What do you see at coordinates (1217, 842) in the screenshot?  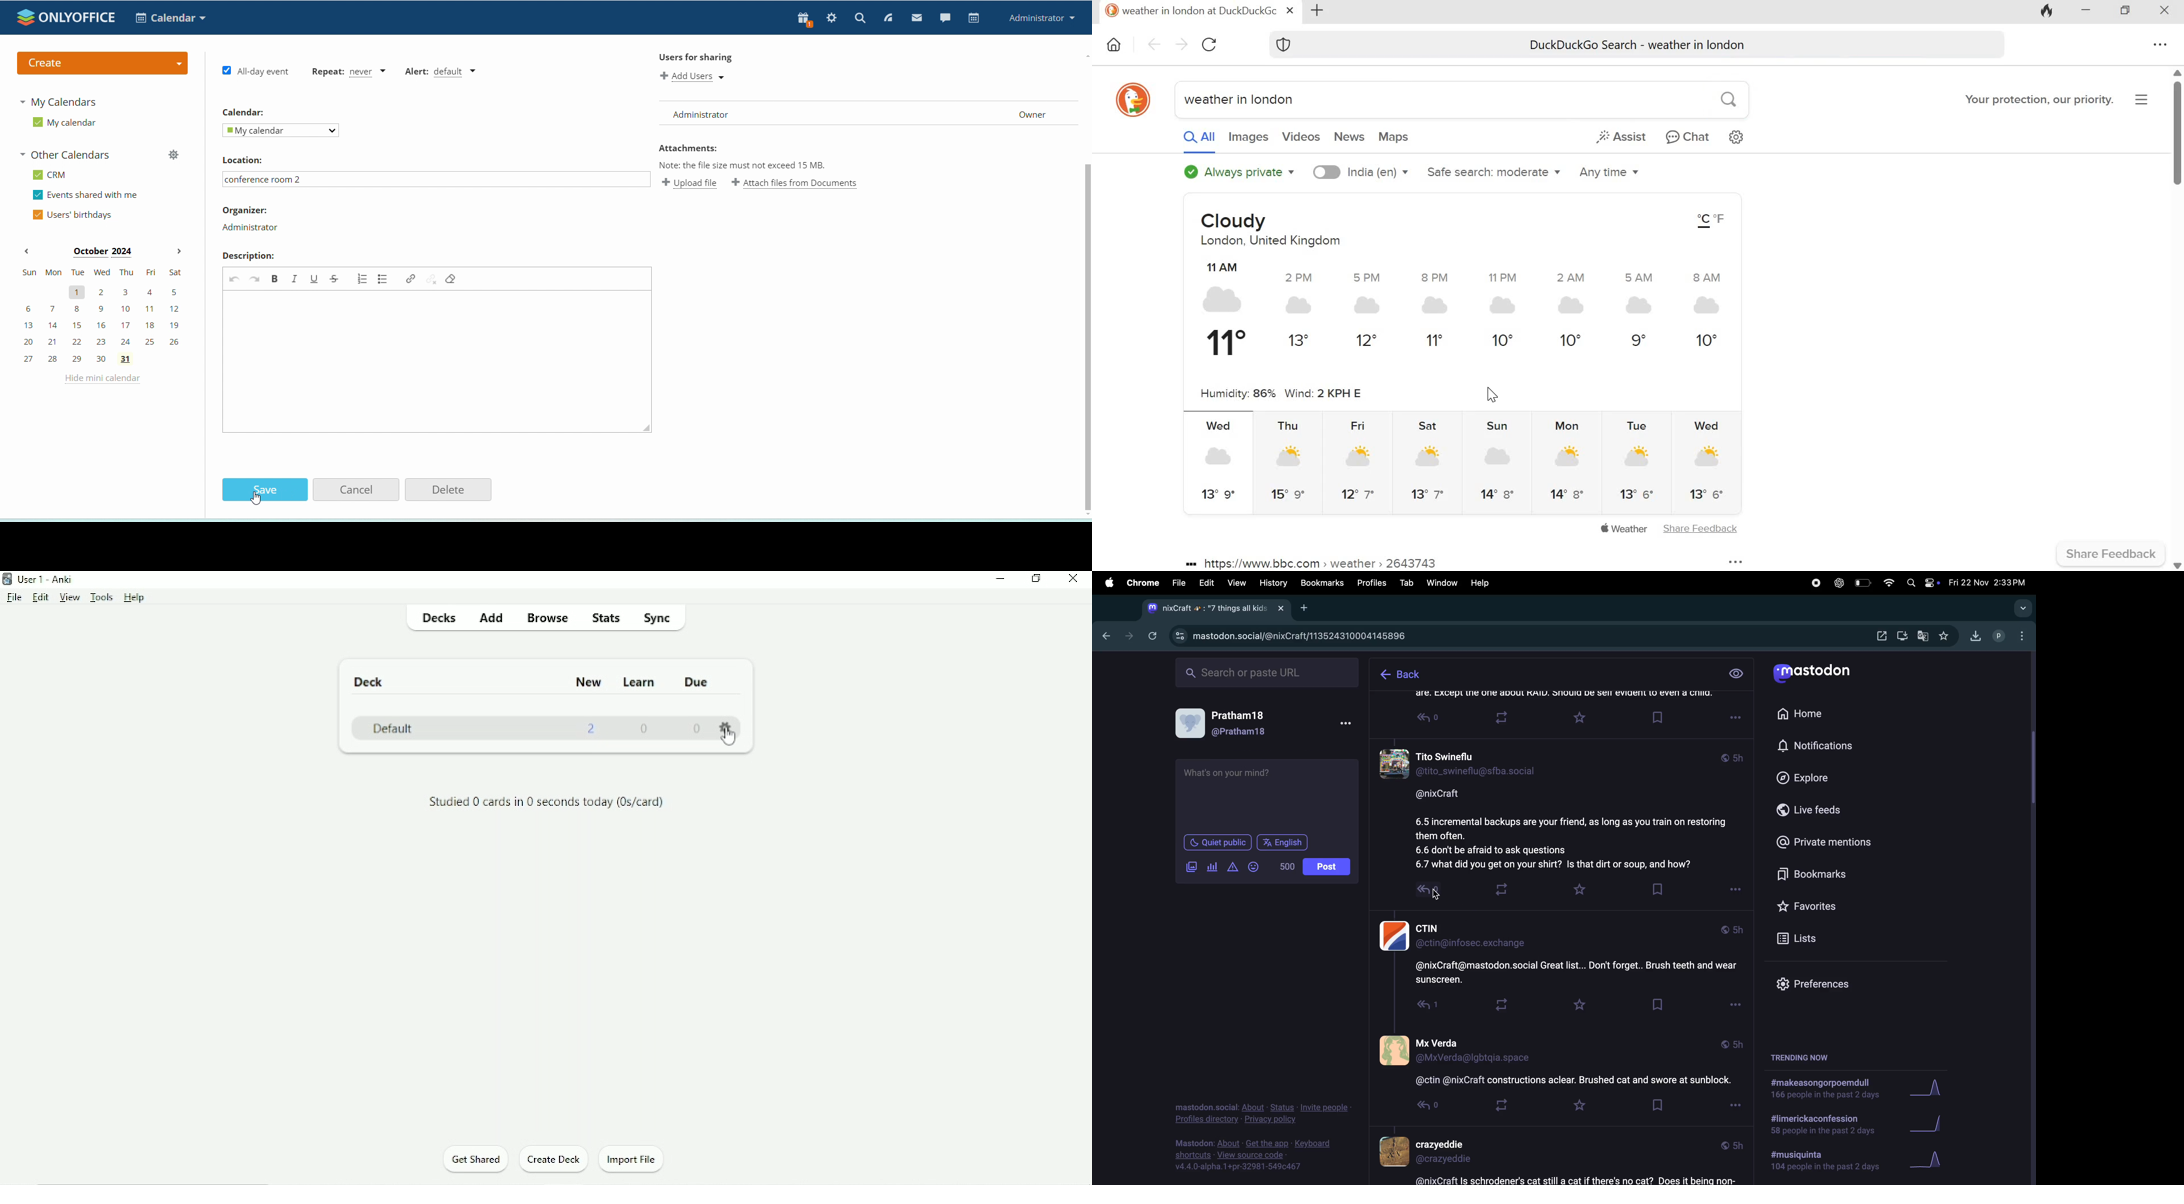 I see `quiet public` at bounding box center [1217, 842].